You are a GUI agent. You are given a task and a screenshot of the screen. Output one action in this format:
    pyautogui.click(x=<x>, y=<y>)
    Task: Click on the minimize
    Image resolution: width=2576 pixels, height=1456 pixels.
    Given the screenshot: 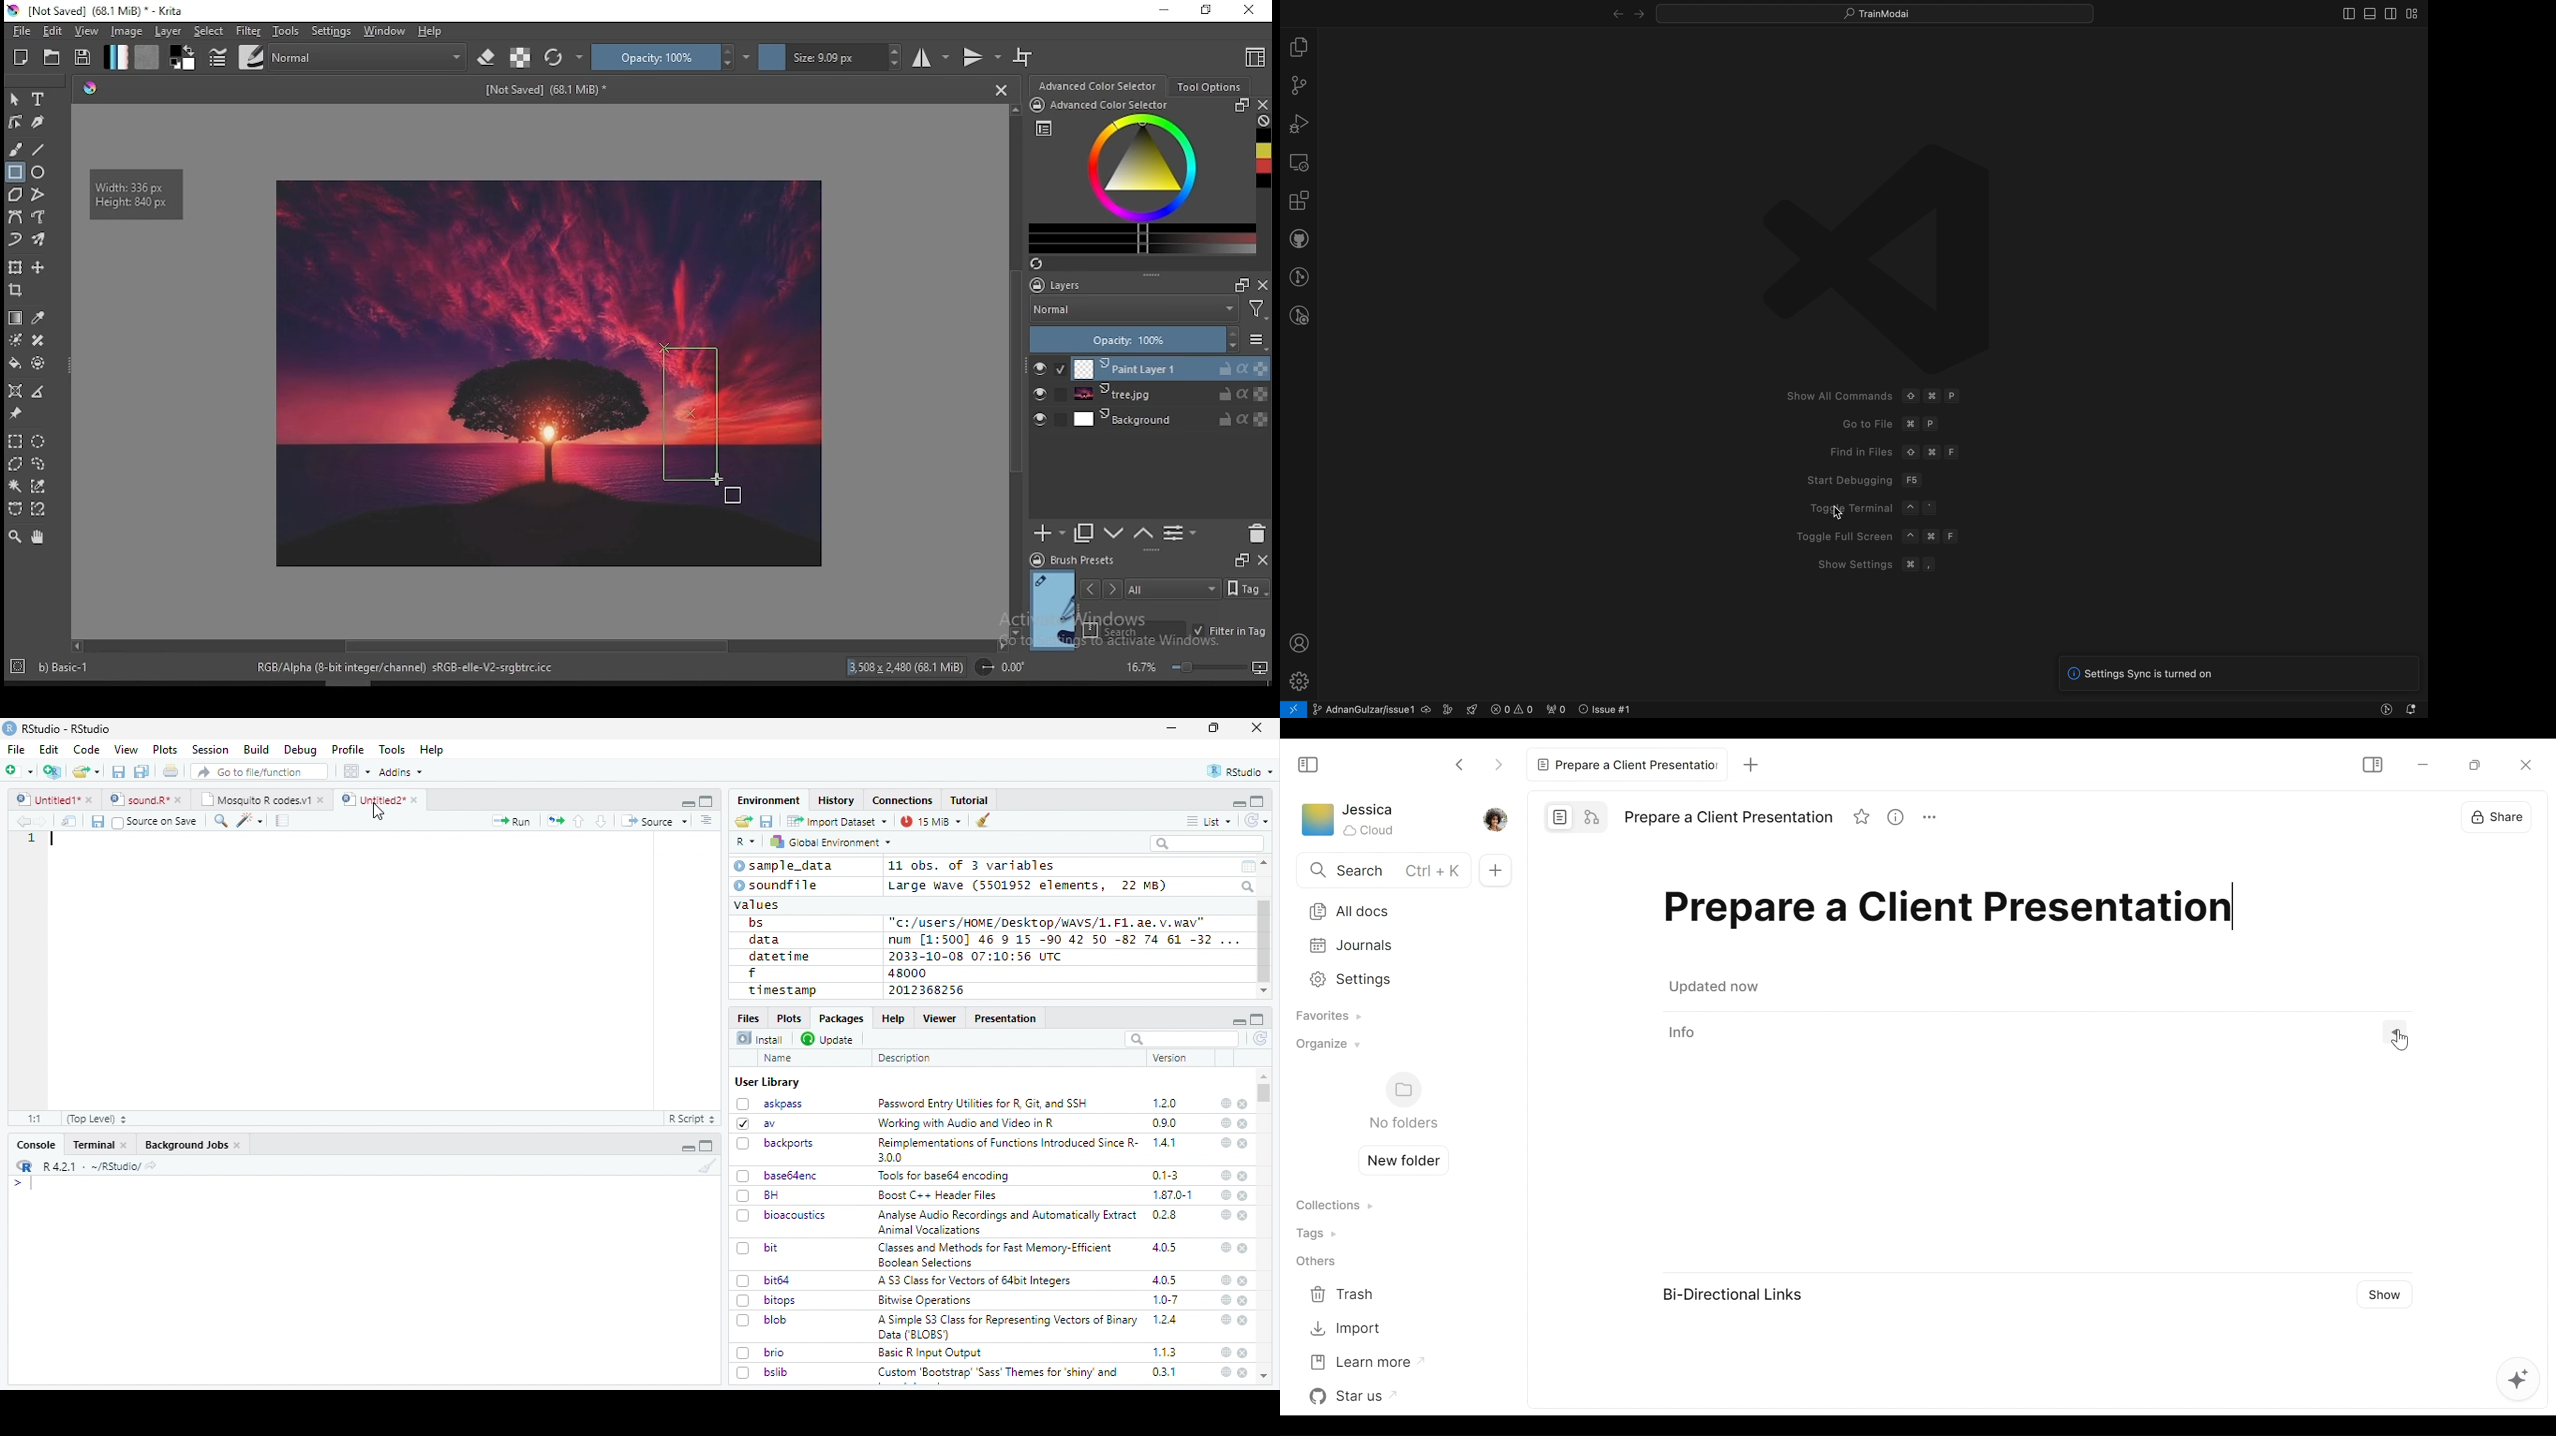 What is the action you would take?
    pyautogui.click(x=1238, y=1020)
    